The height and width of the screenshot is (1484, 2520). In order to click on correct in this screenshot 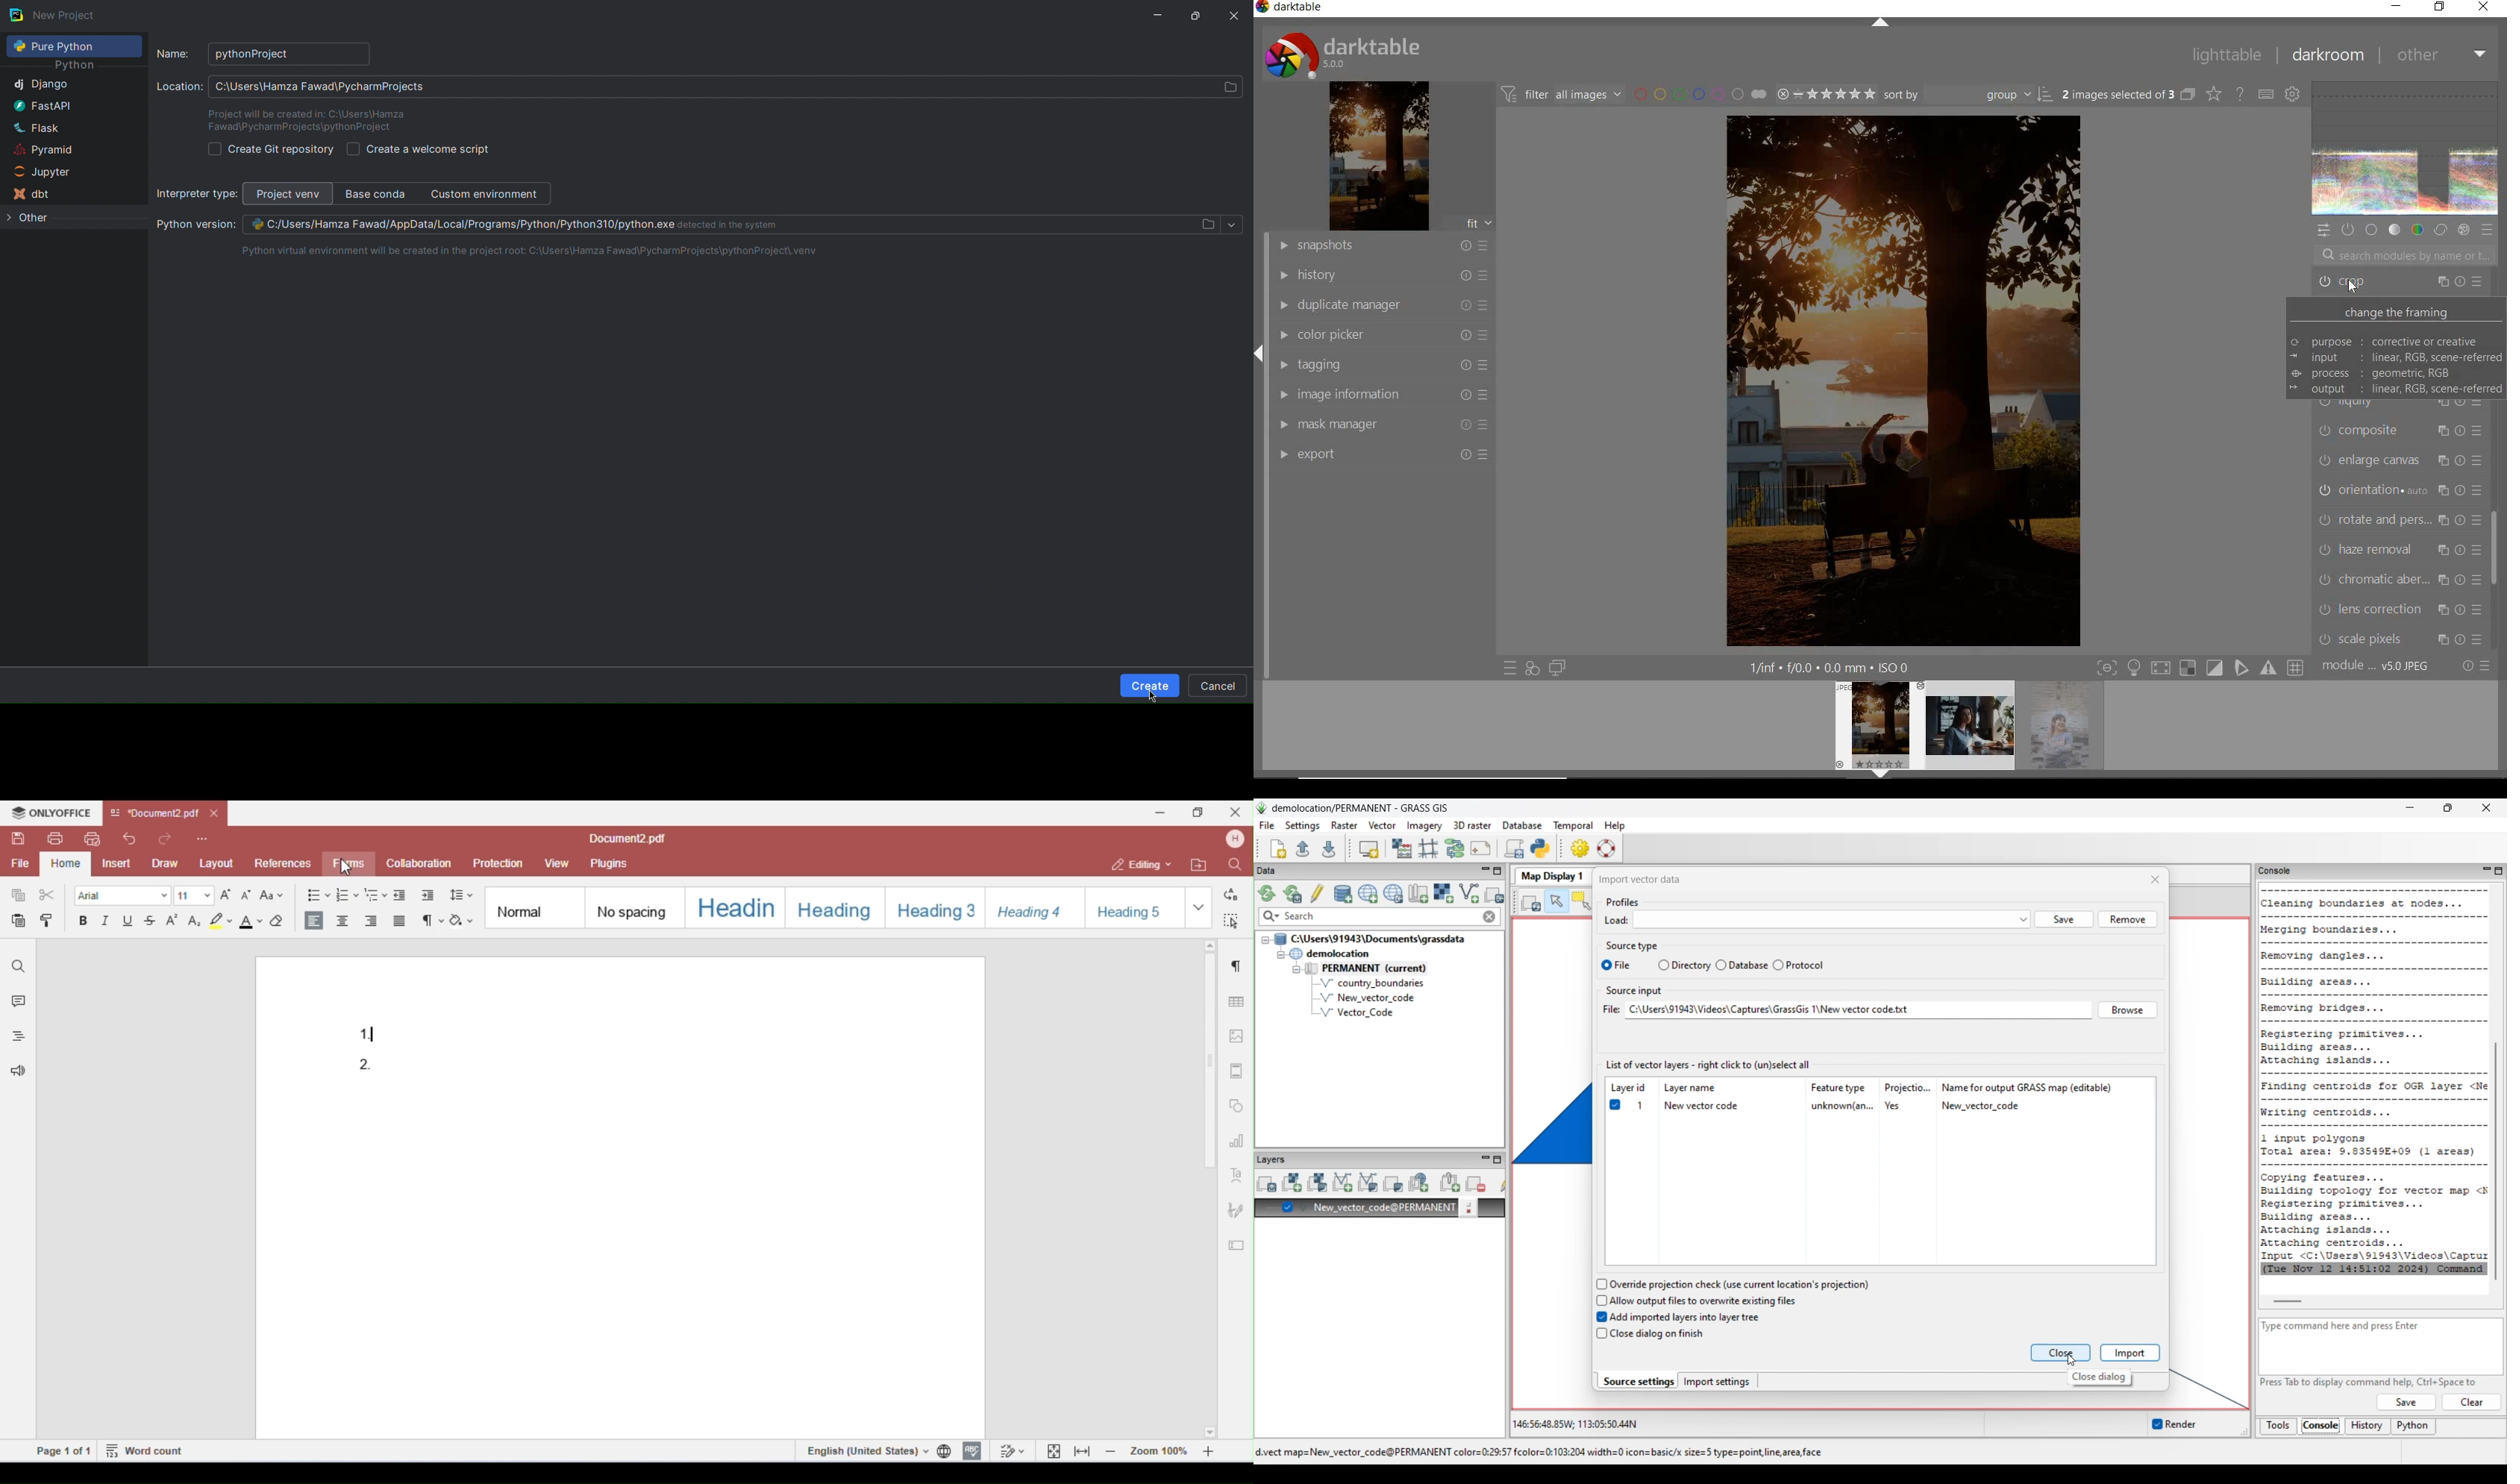, I will do `click(2439, 229)`.